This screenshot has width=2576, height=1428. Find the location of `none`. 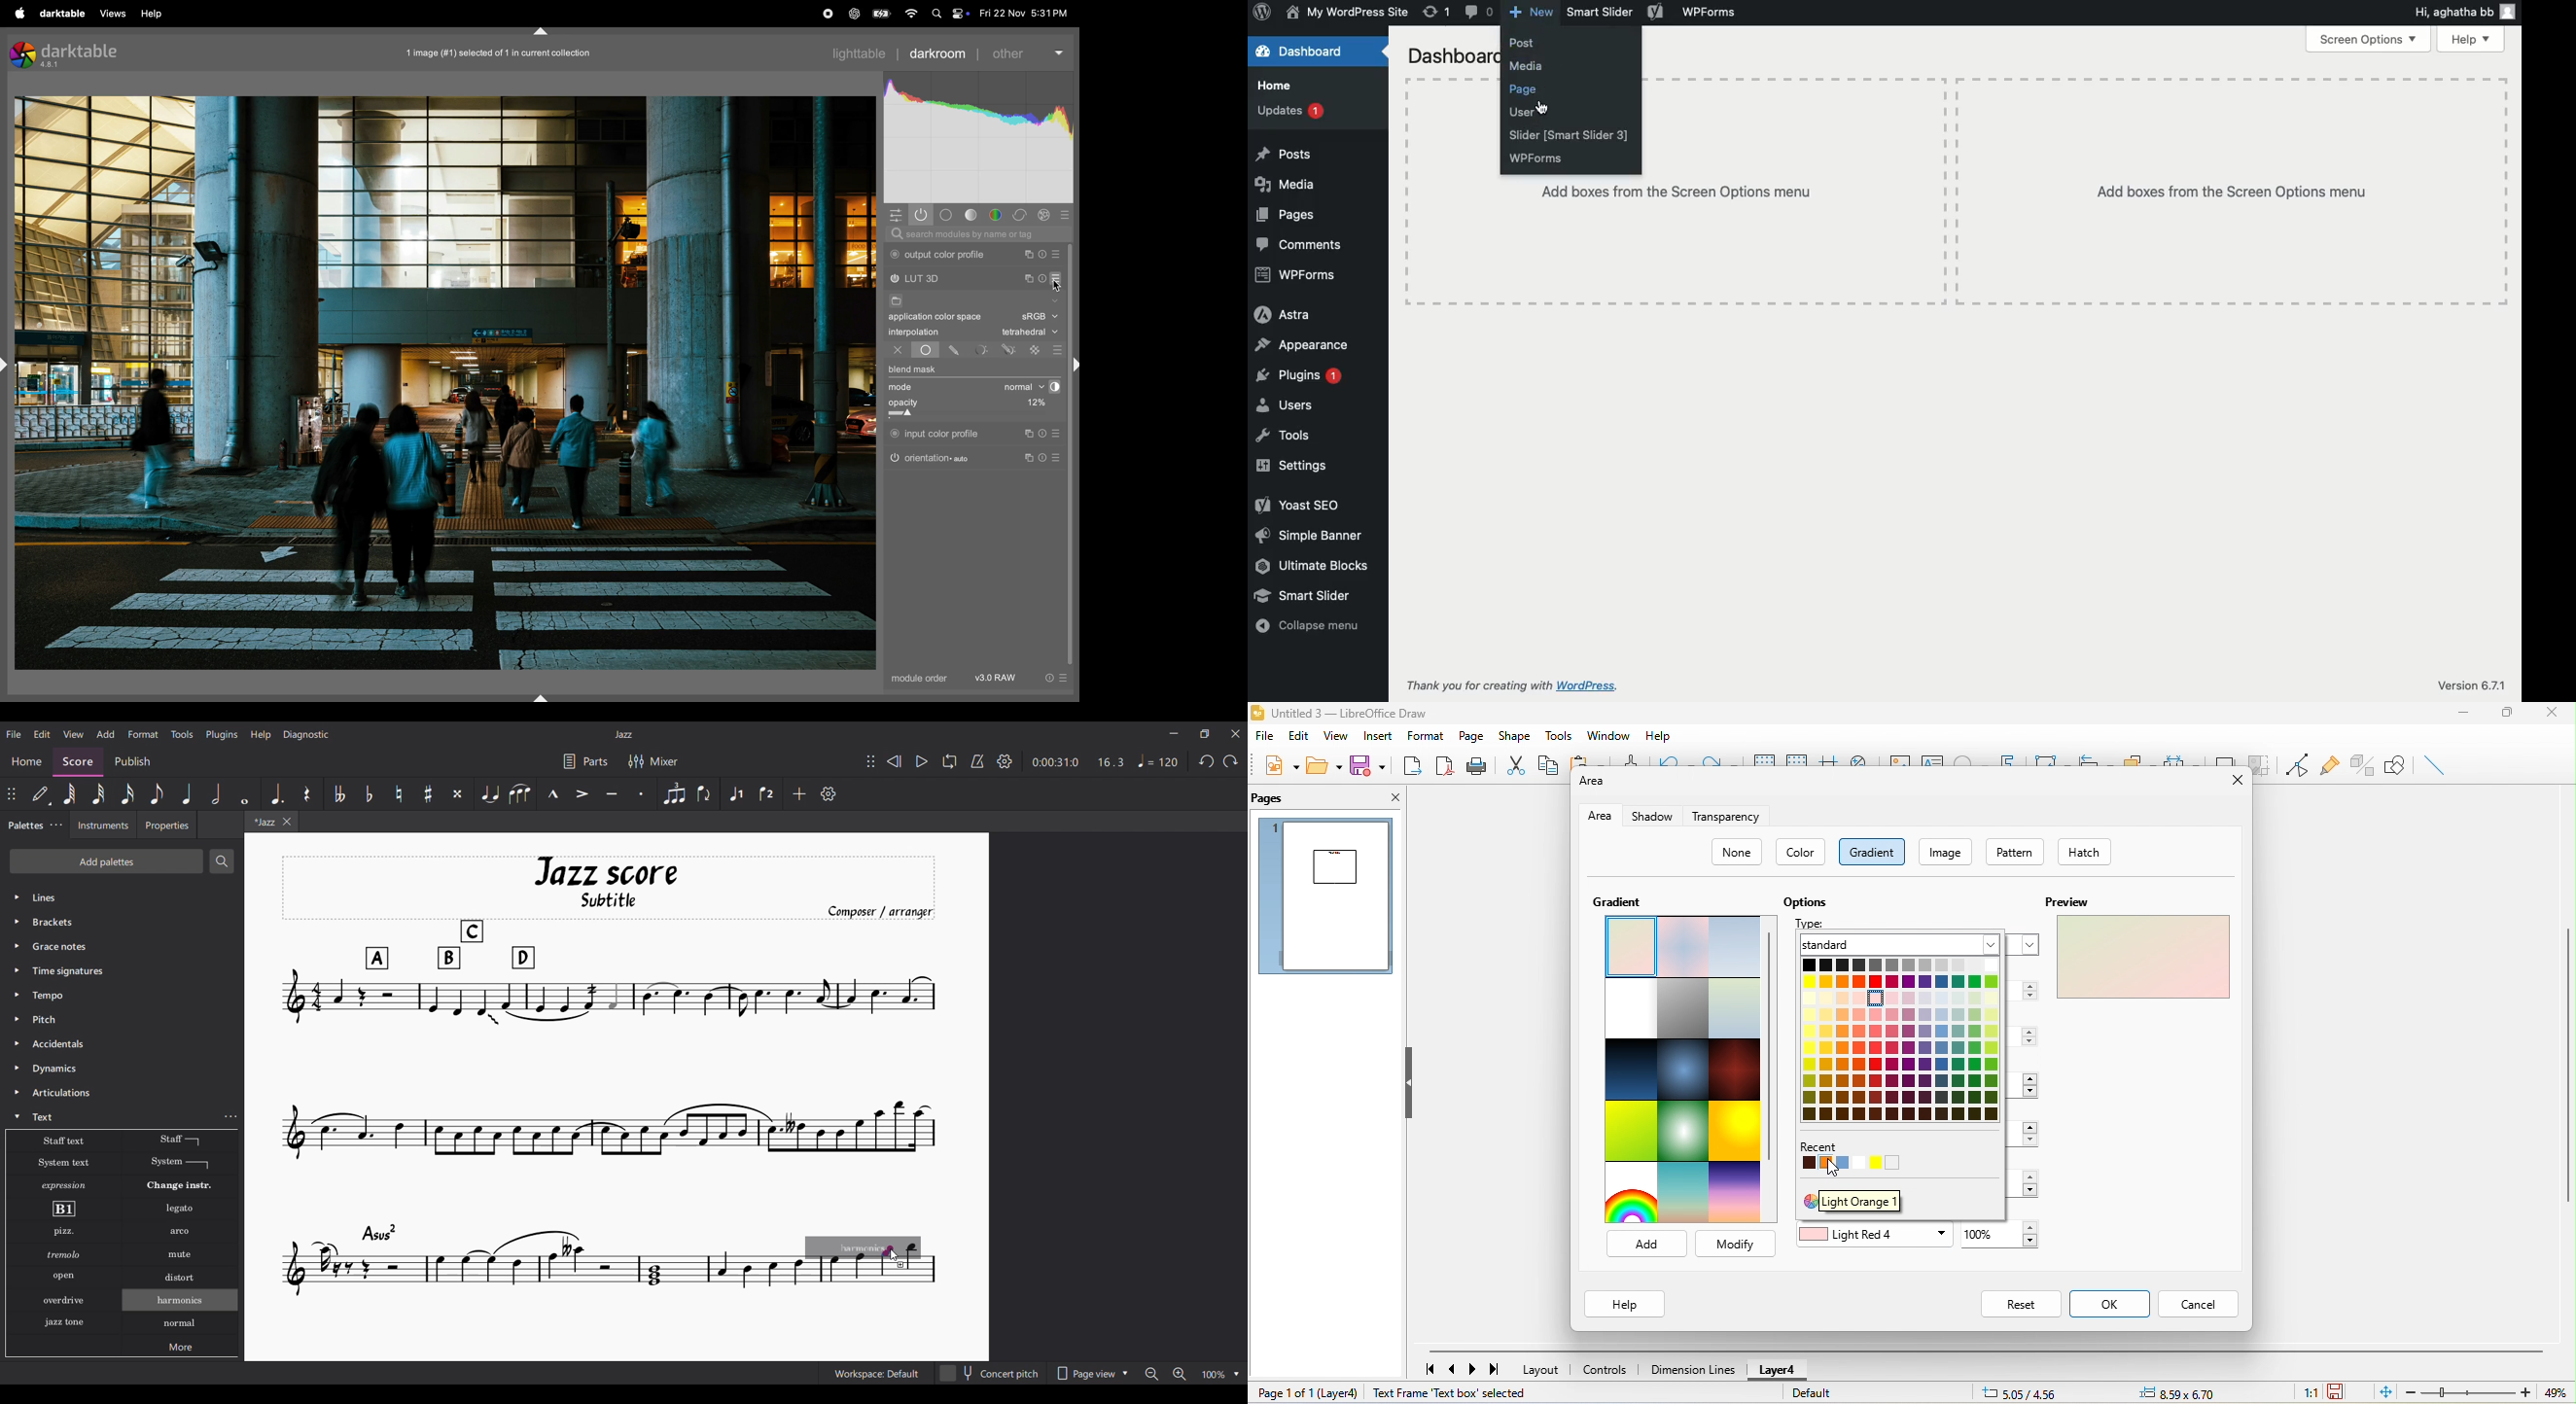

none is located at coordinates (1738, 853).